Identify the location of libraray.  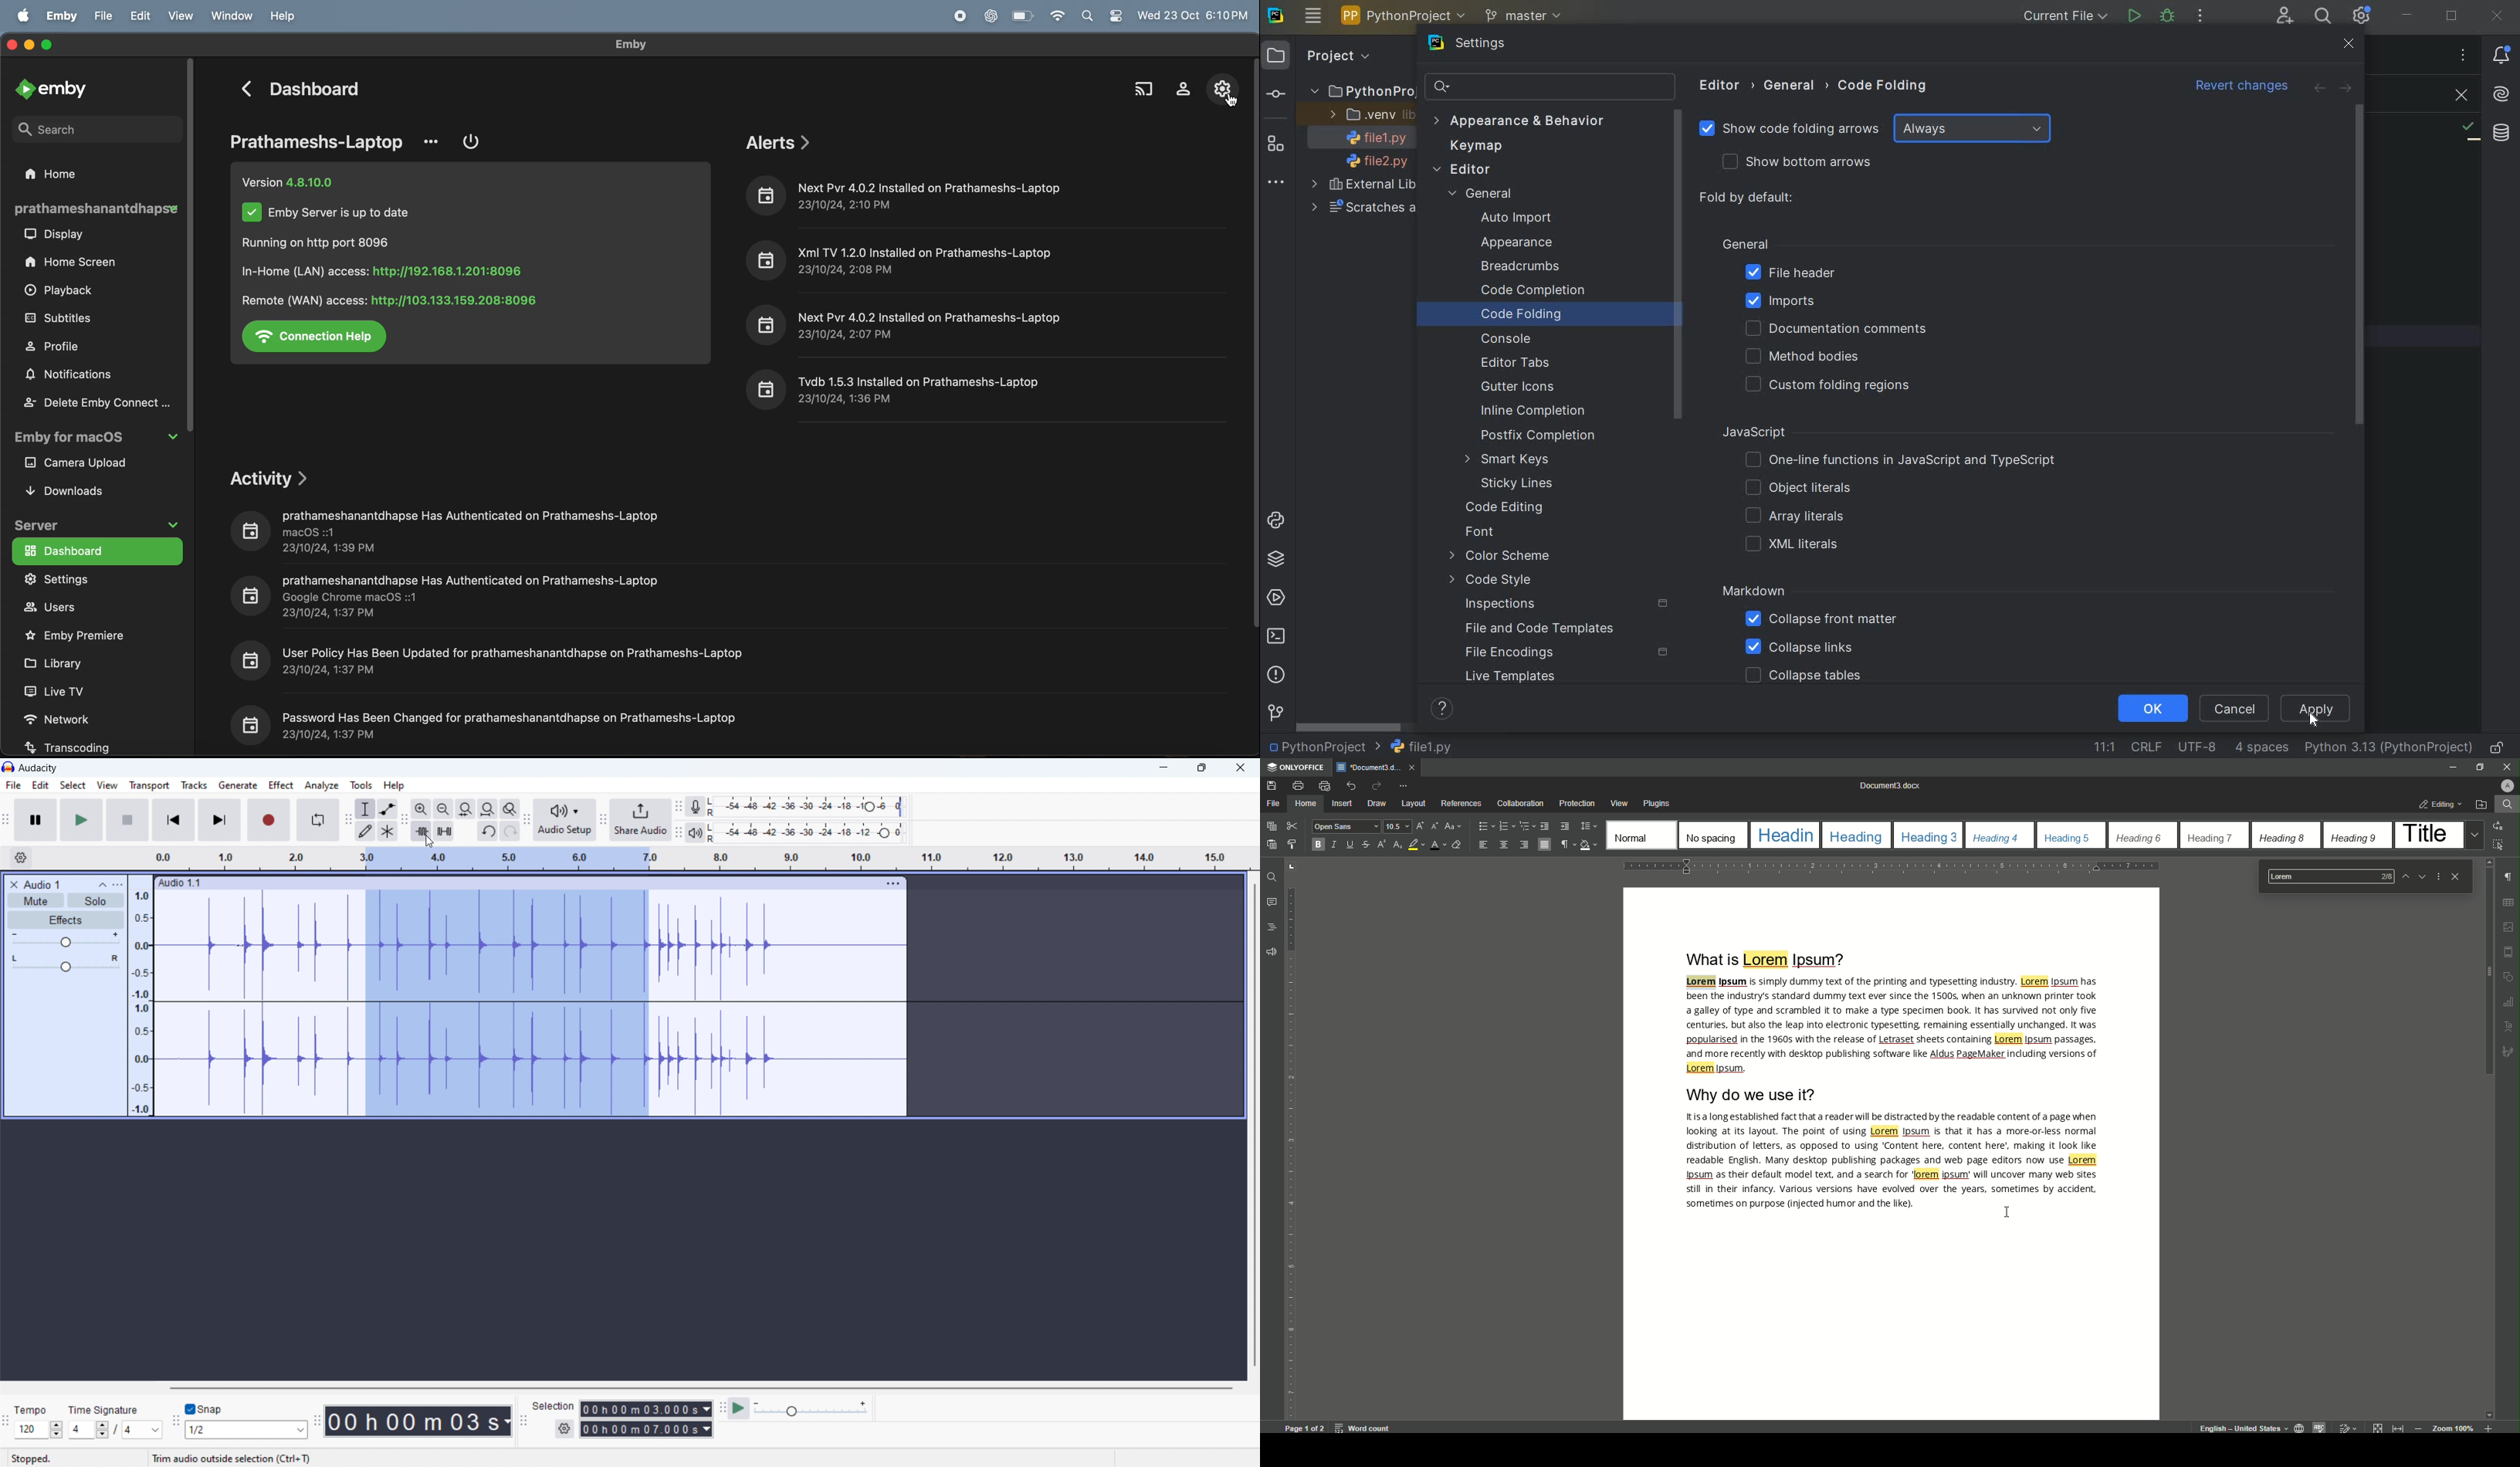
(78, 664).